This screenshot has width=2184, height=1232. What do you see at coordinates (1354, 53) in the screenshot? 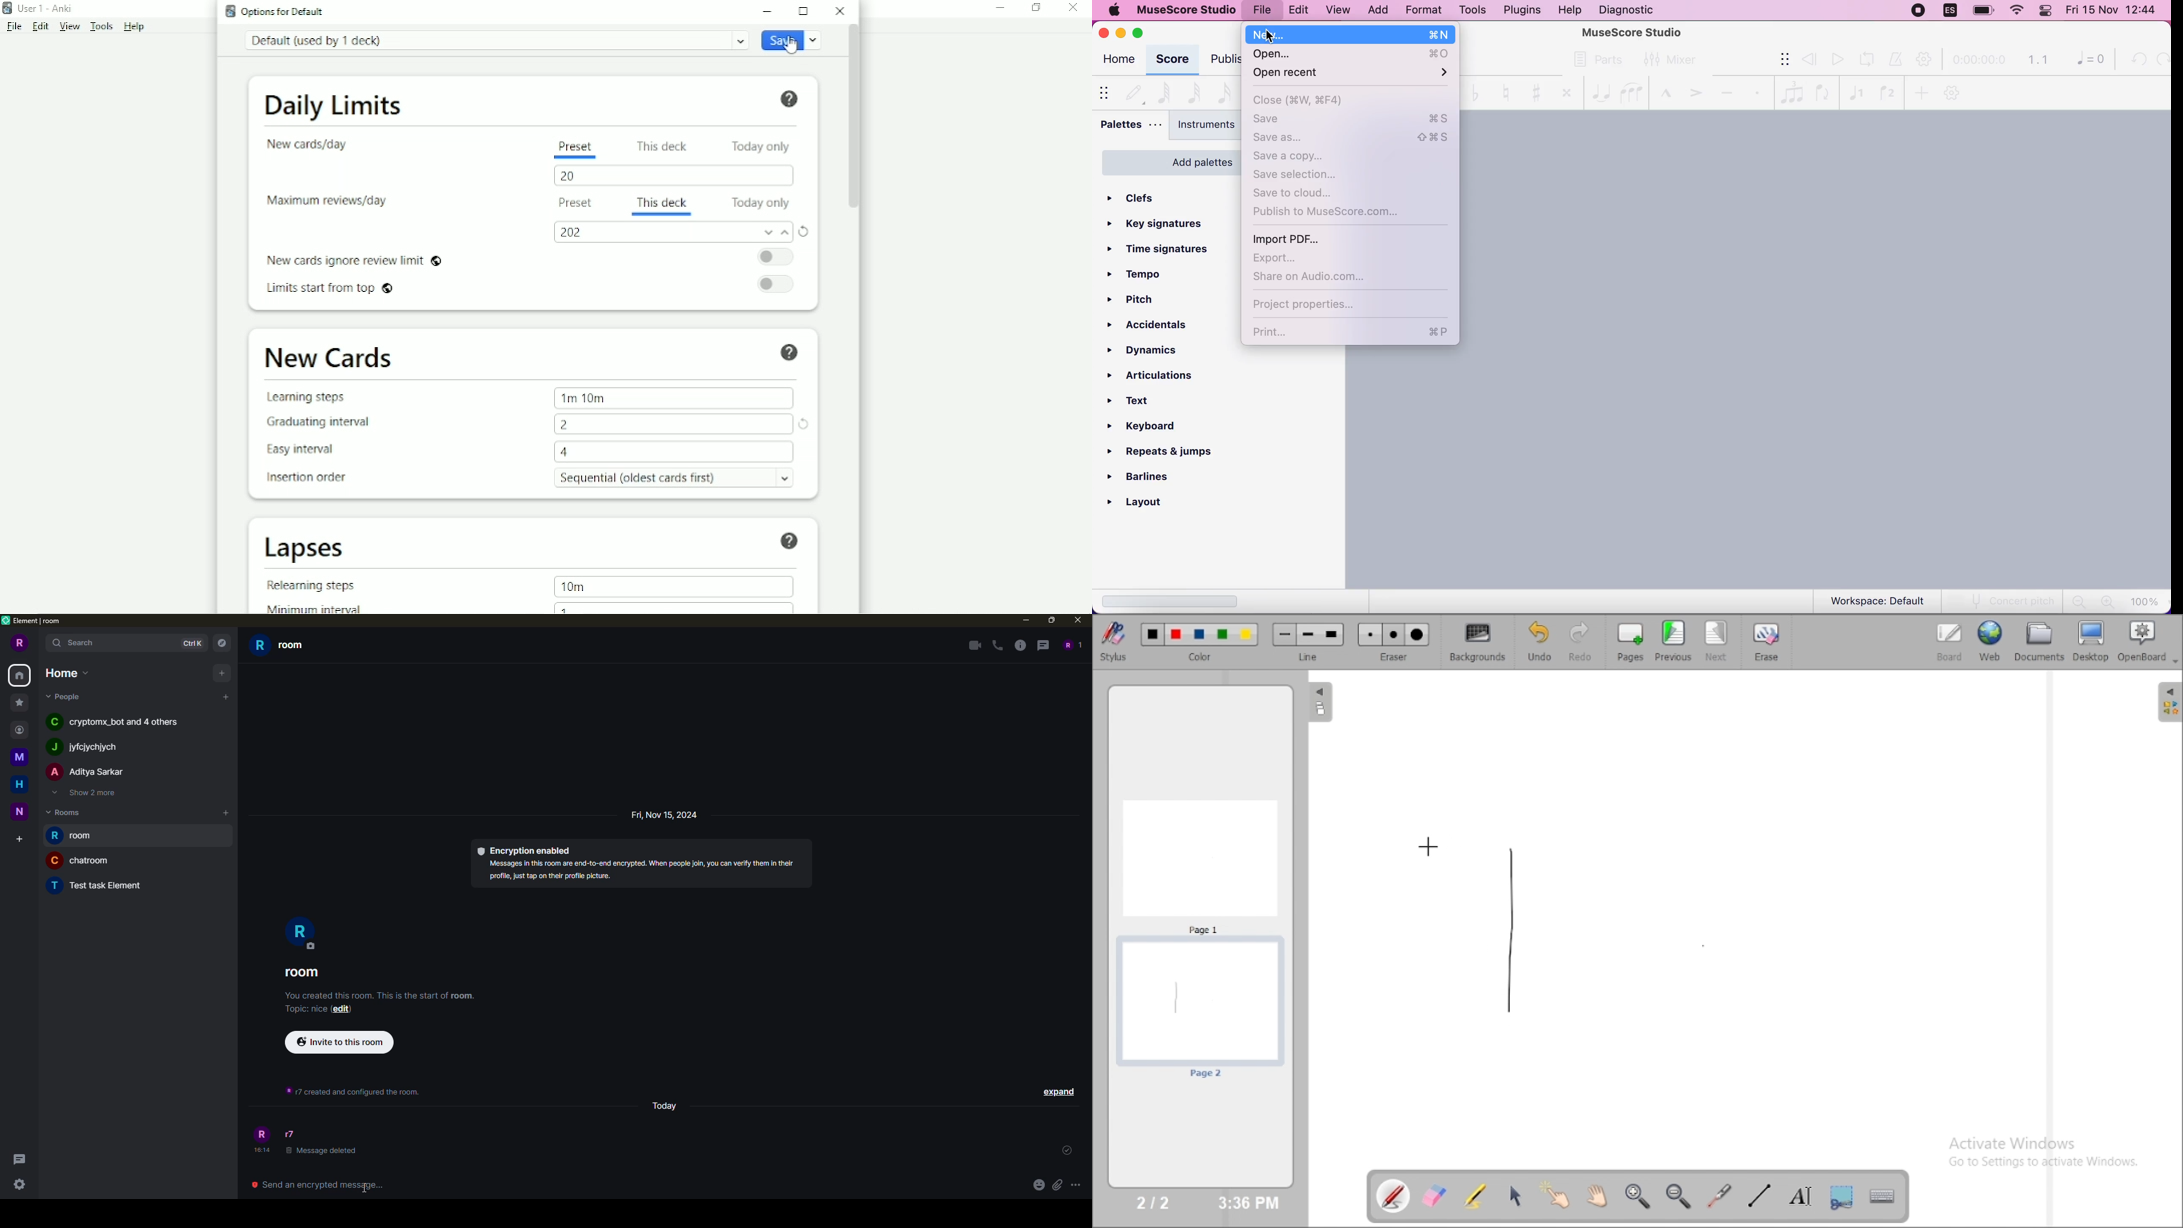
I see `open` at bounding box center [1354, 53].